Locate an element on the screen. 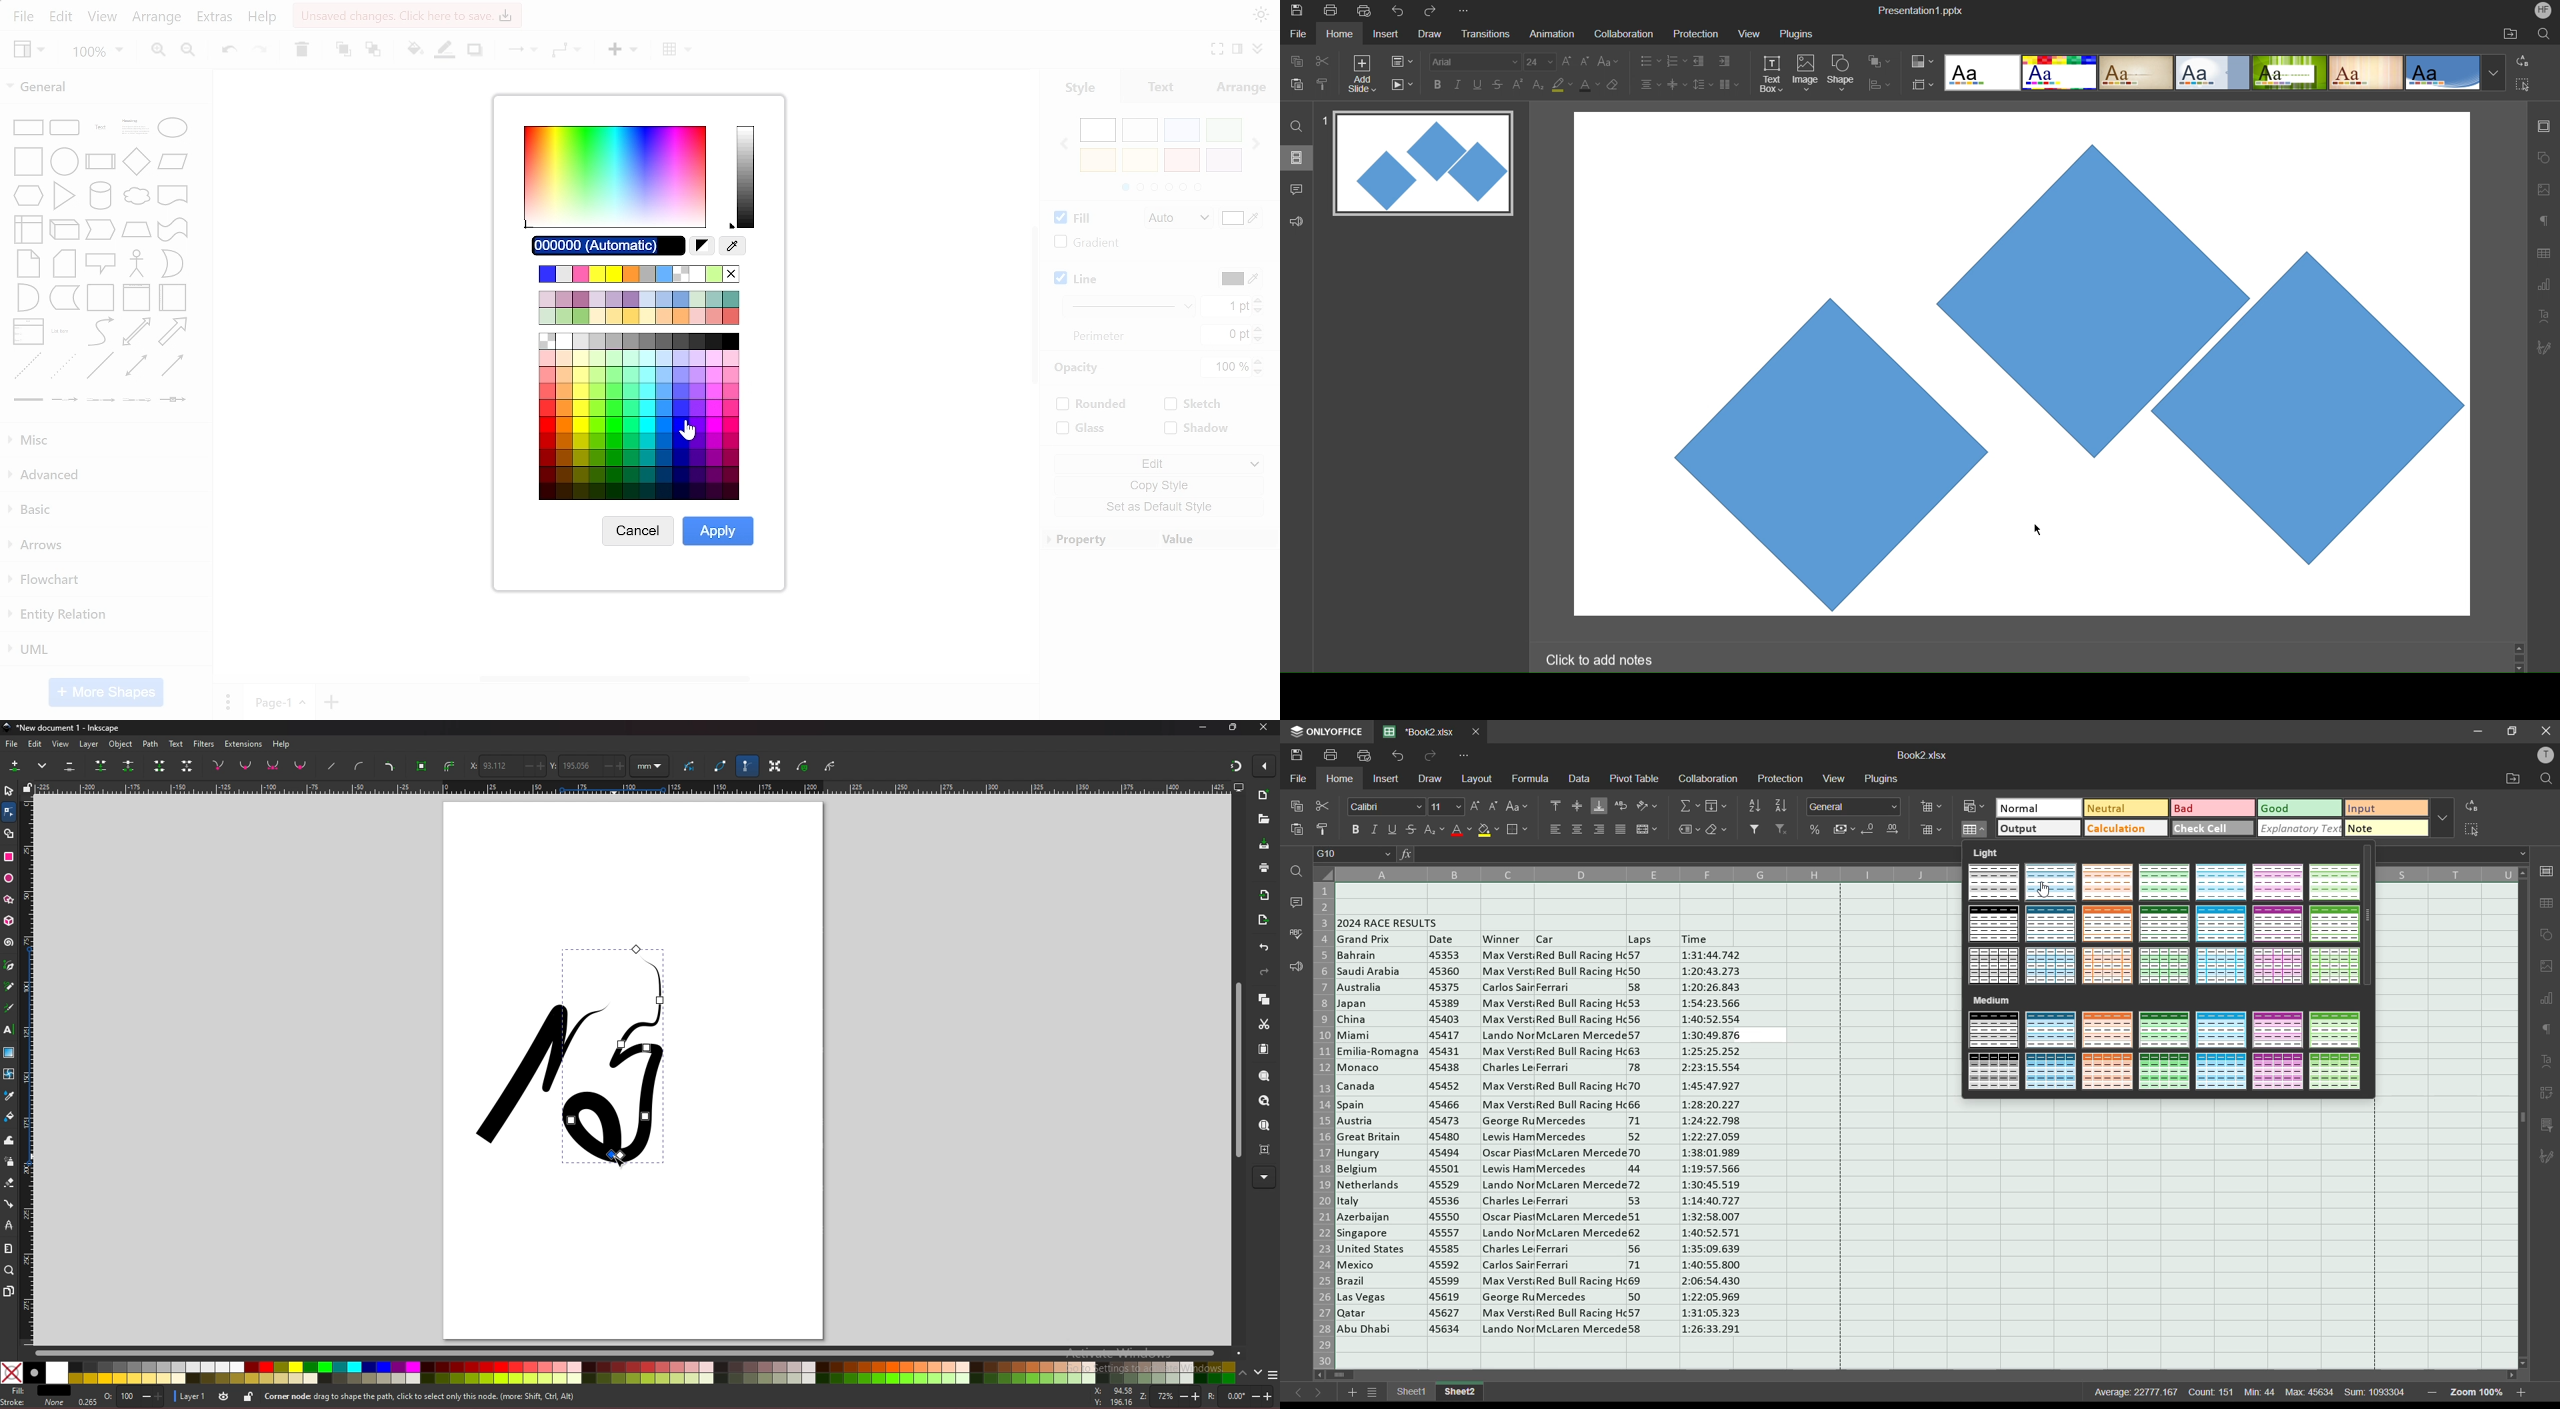 Image resolution: width=2576 pixels, height=1428 pixels. node corner is located at coordinates (218, 765).